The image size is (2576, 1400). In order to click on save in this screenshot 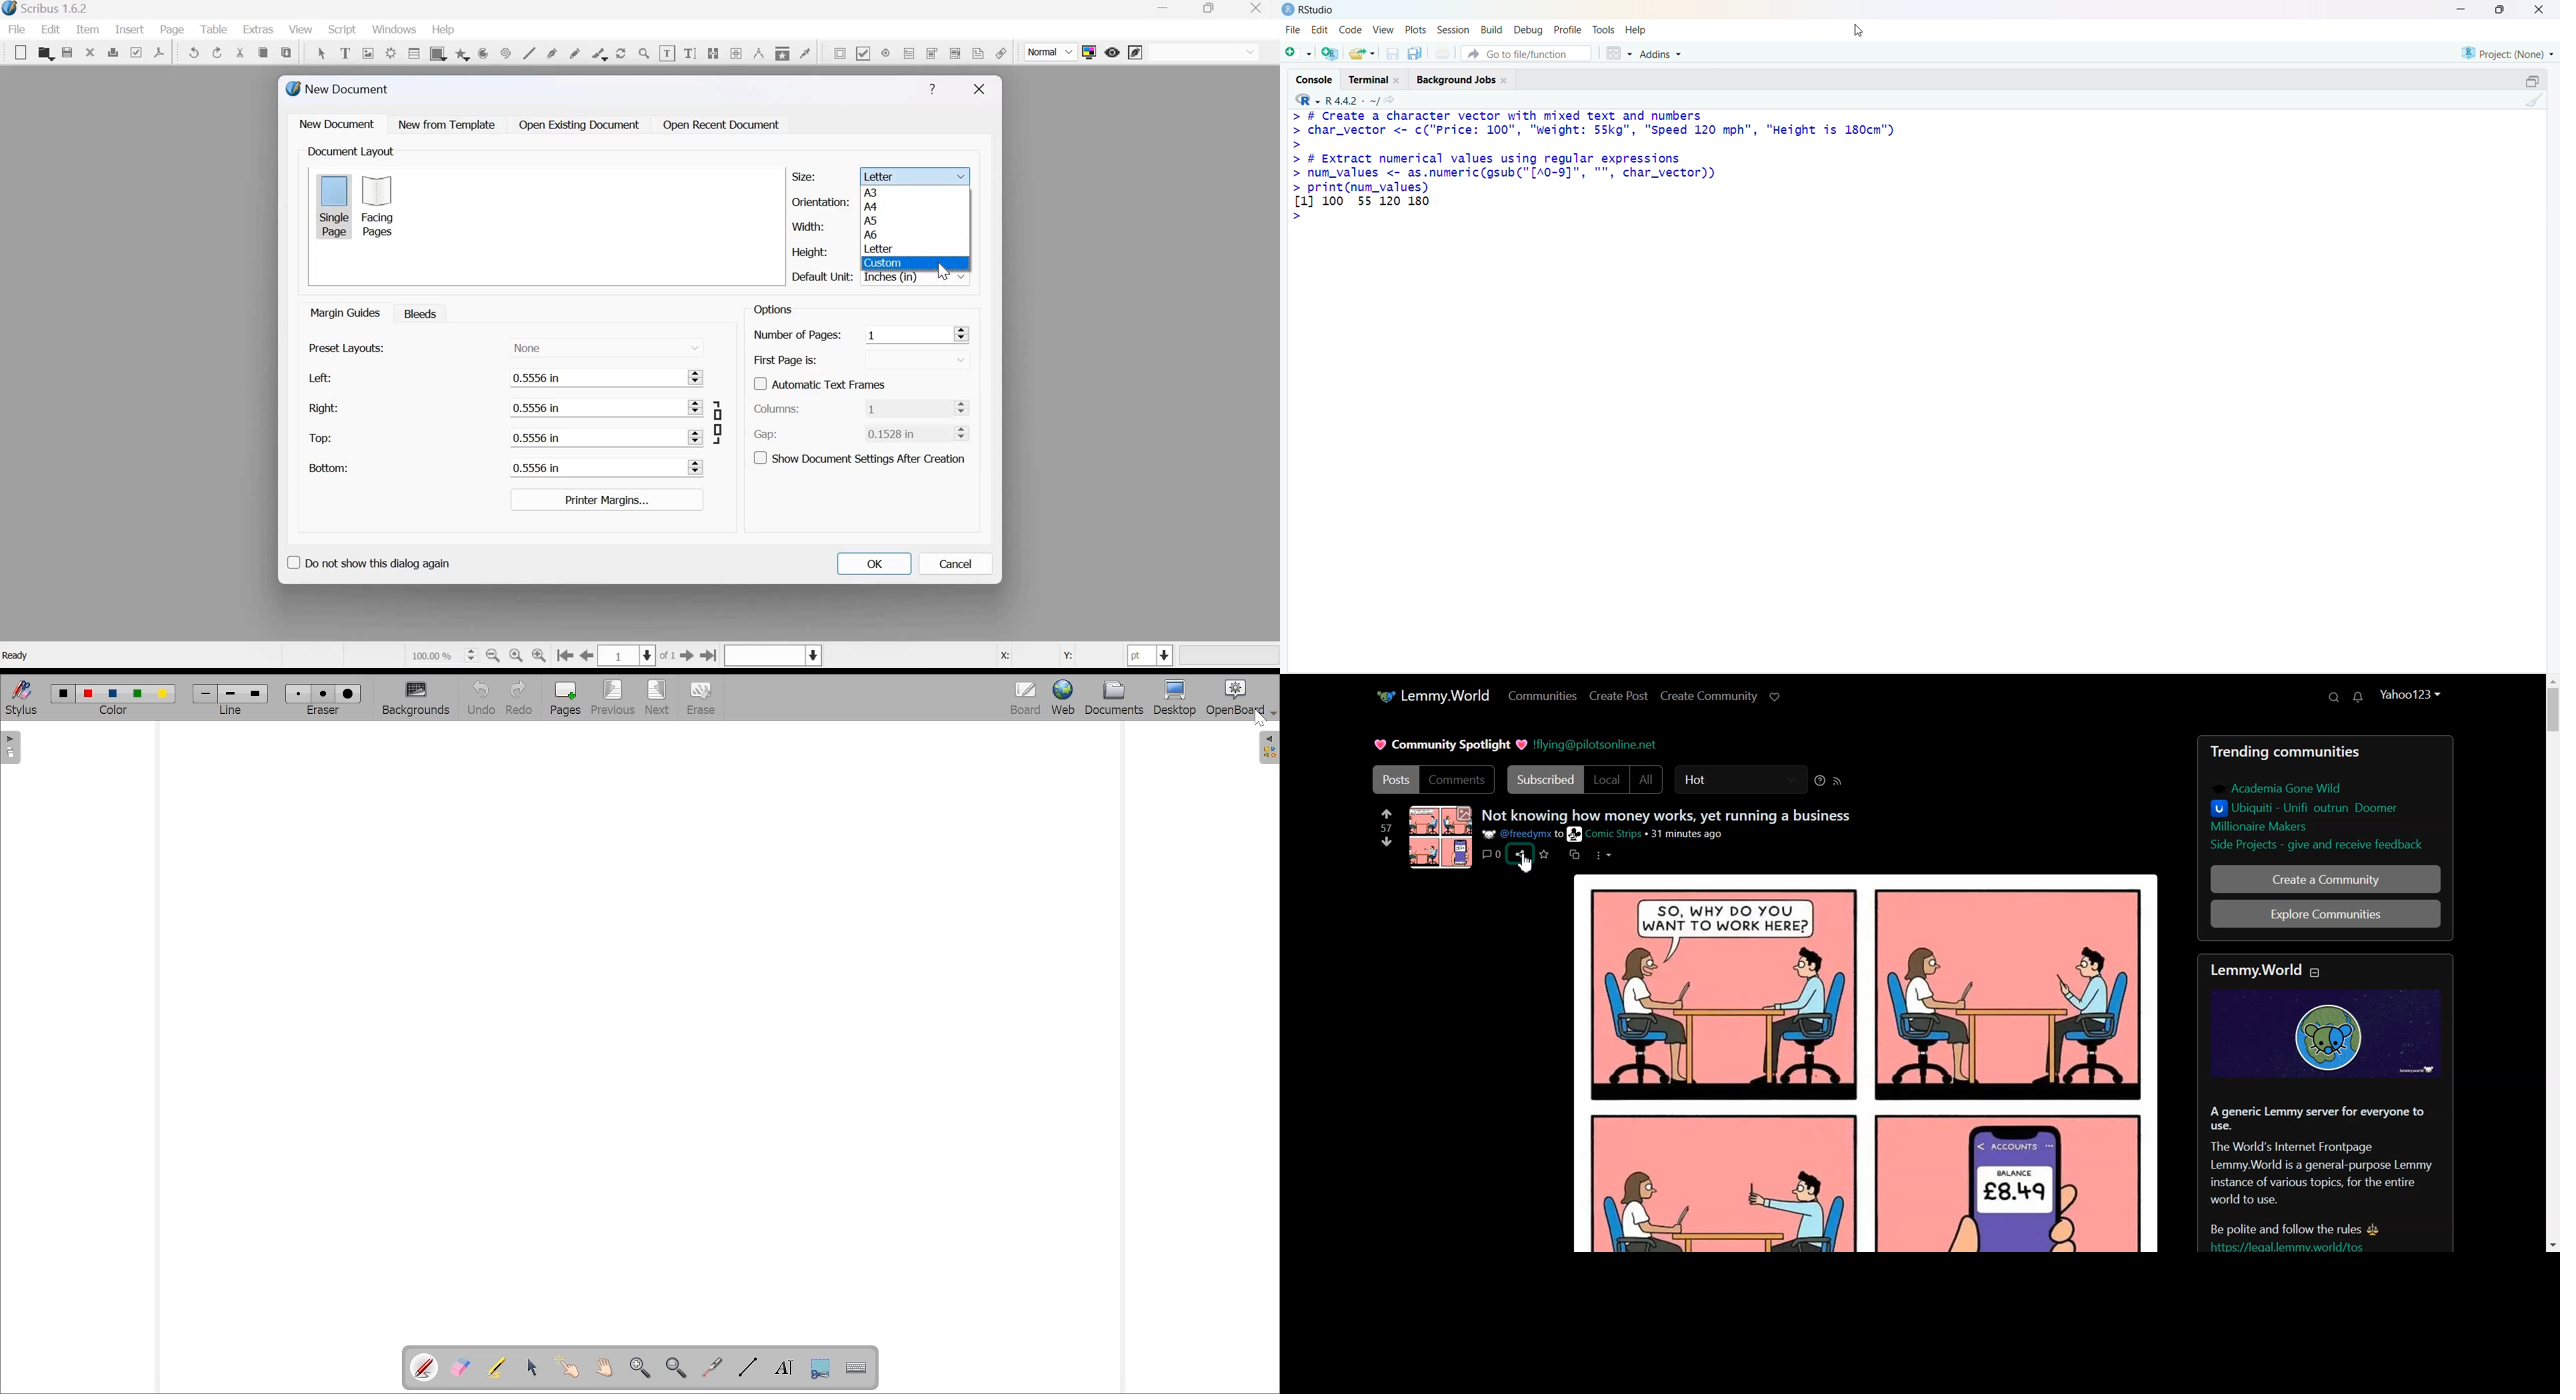, I will do `click(67, 53)`.